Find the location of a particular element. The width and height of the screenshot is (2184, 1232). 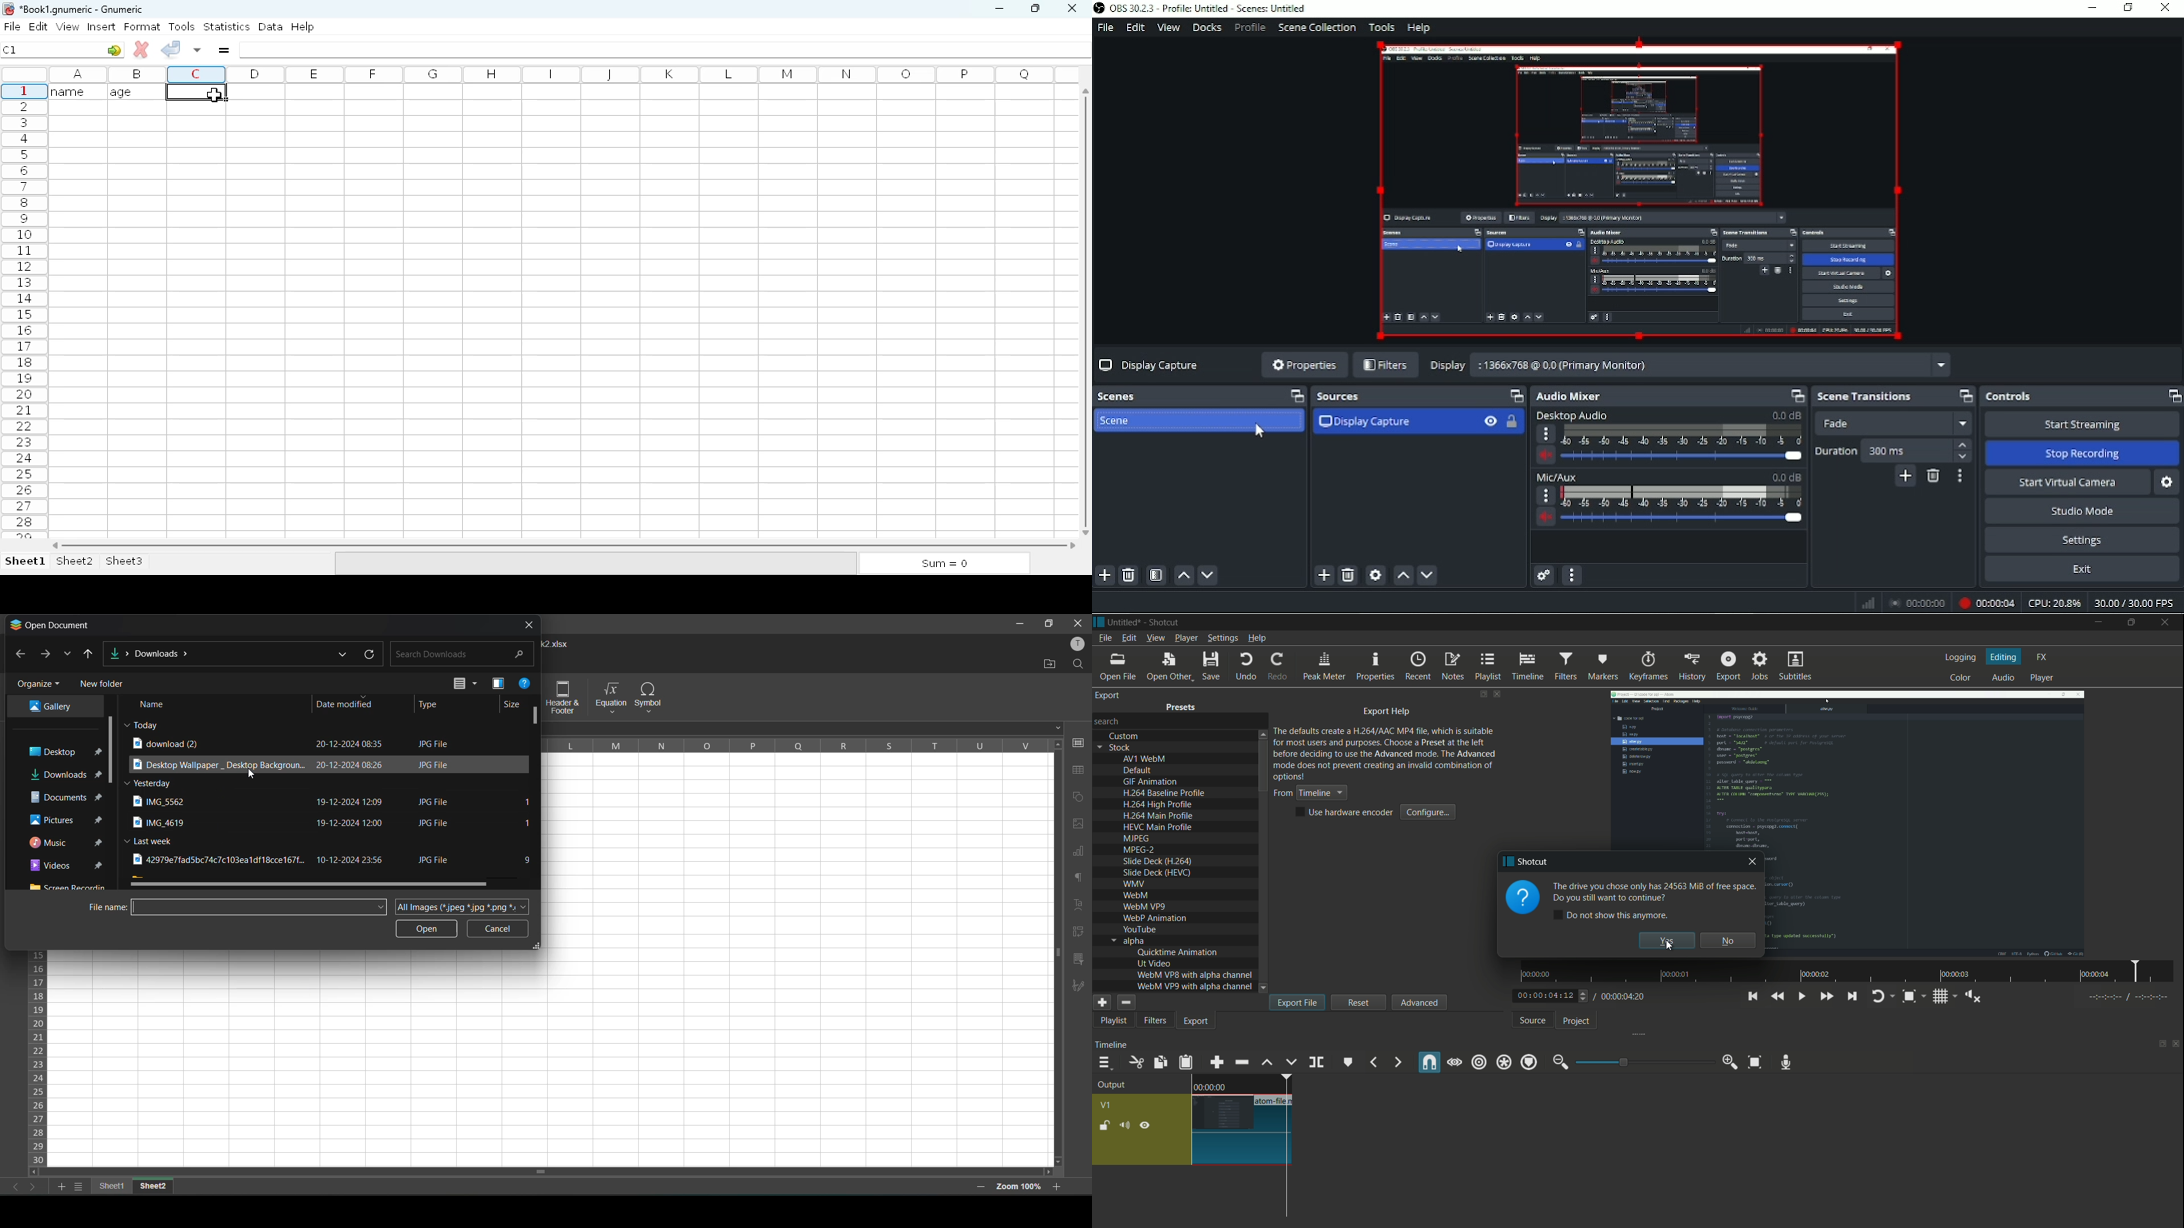

previous locations is located at coordinates (342, 655).